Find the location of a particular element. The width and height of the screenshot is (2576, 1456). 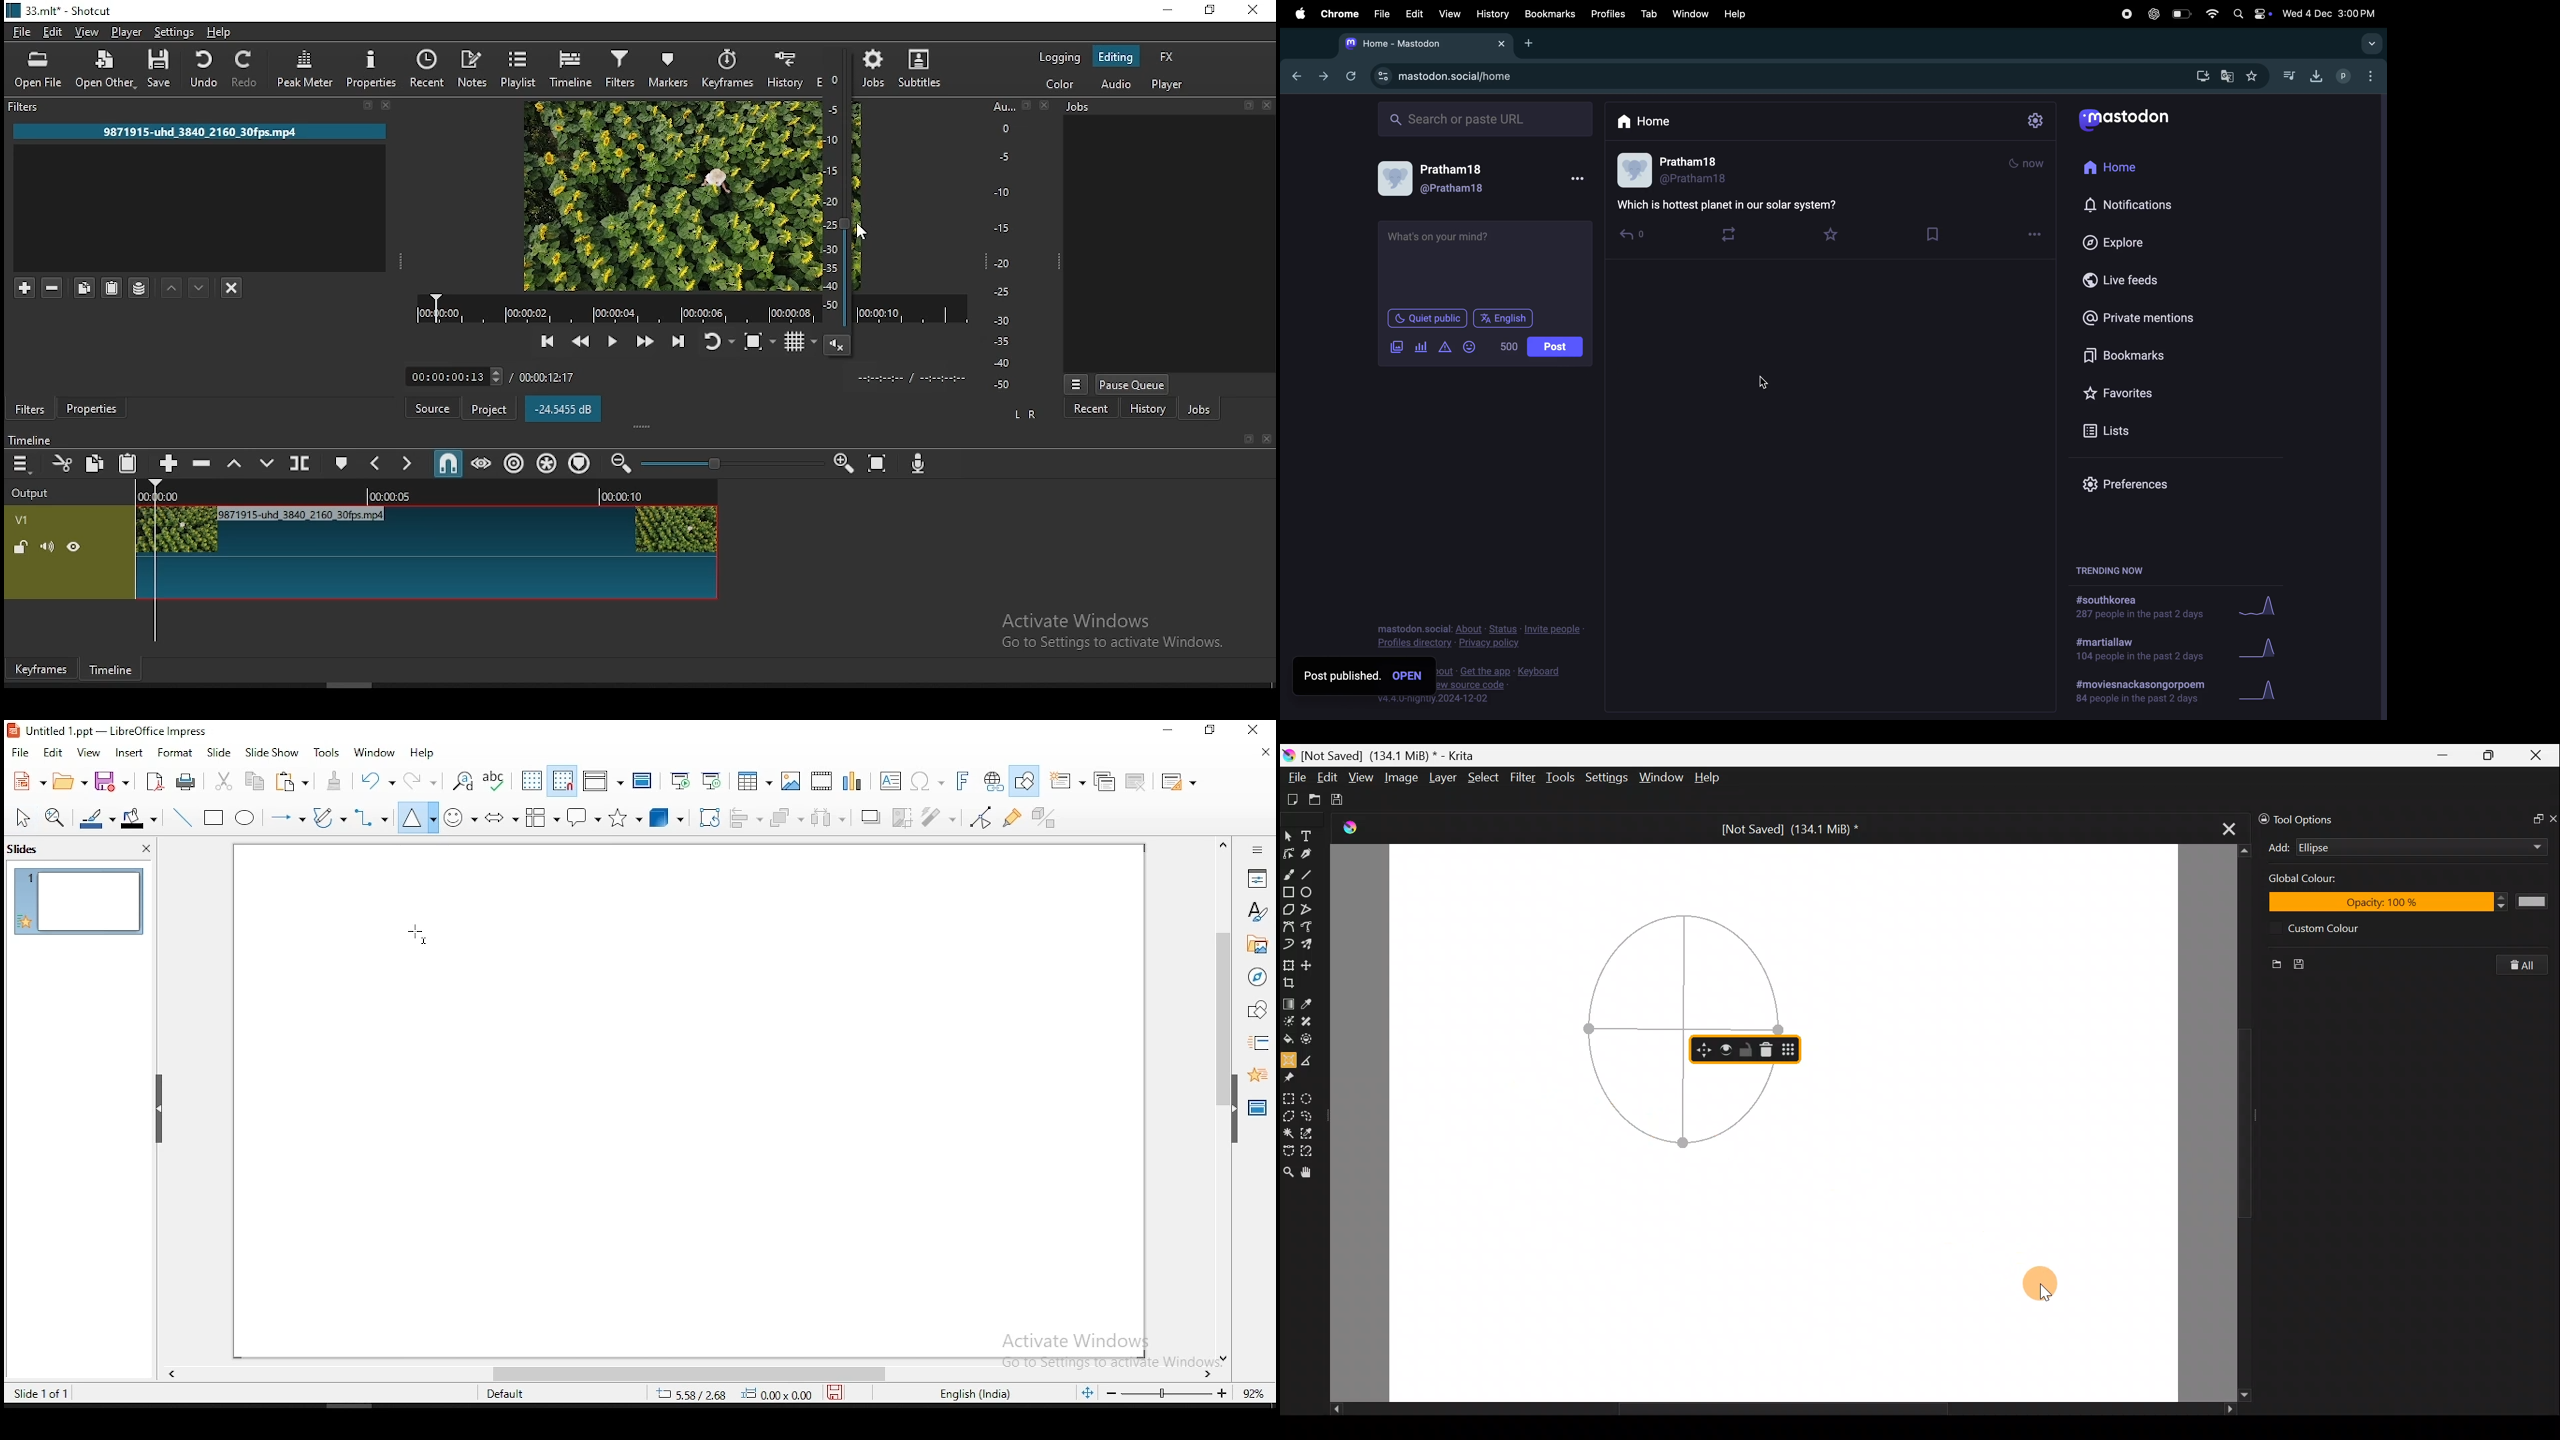

zoom is located at coordinates (1187, 1396).